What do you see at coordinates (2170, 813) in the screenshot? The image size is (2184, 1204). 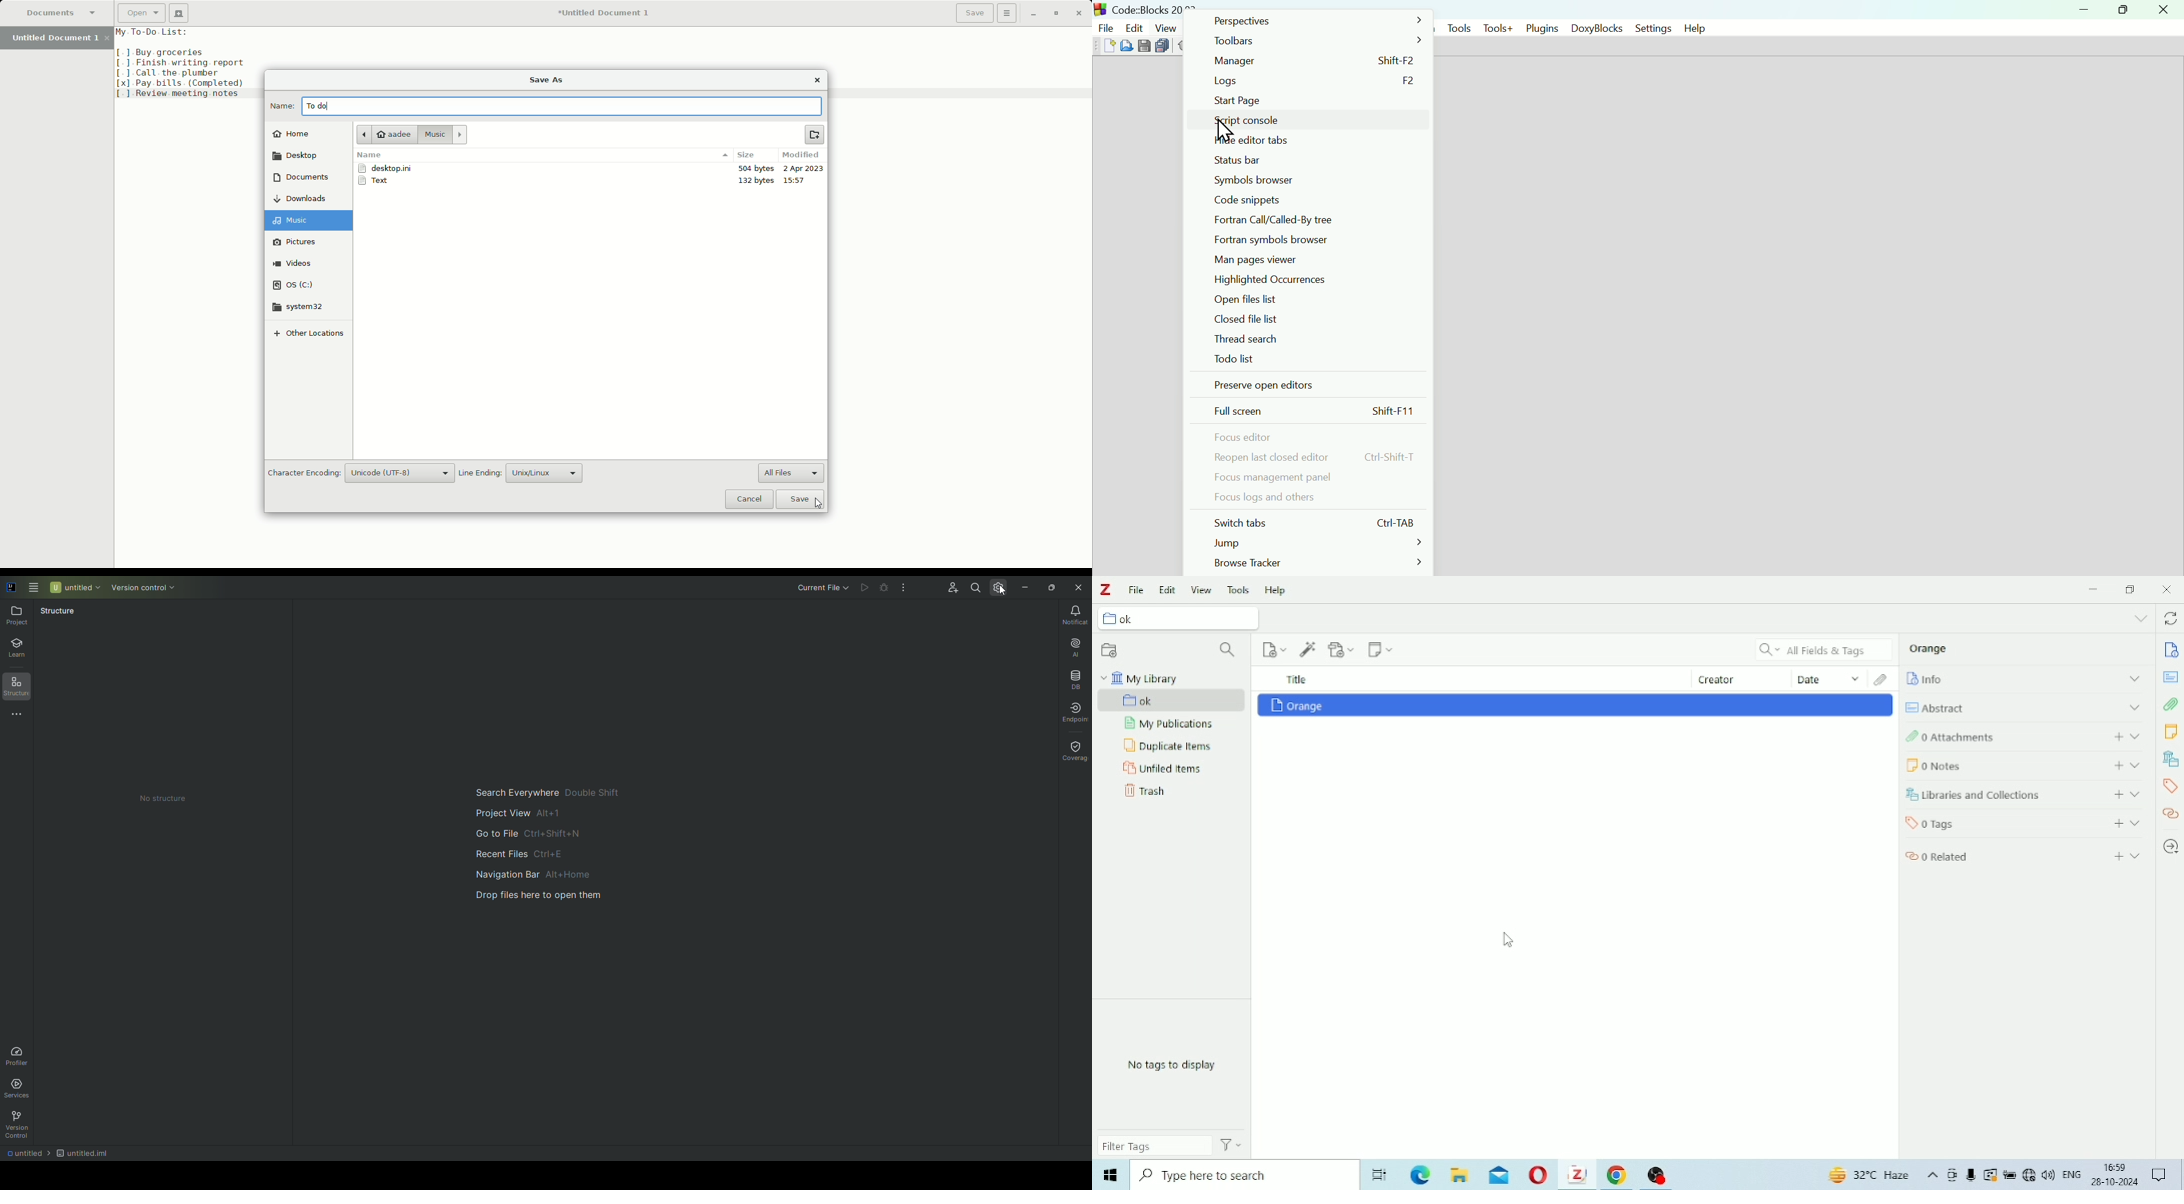 I see `Related` at bounding box center [2170, 813].